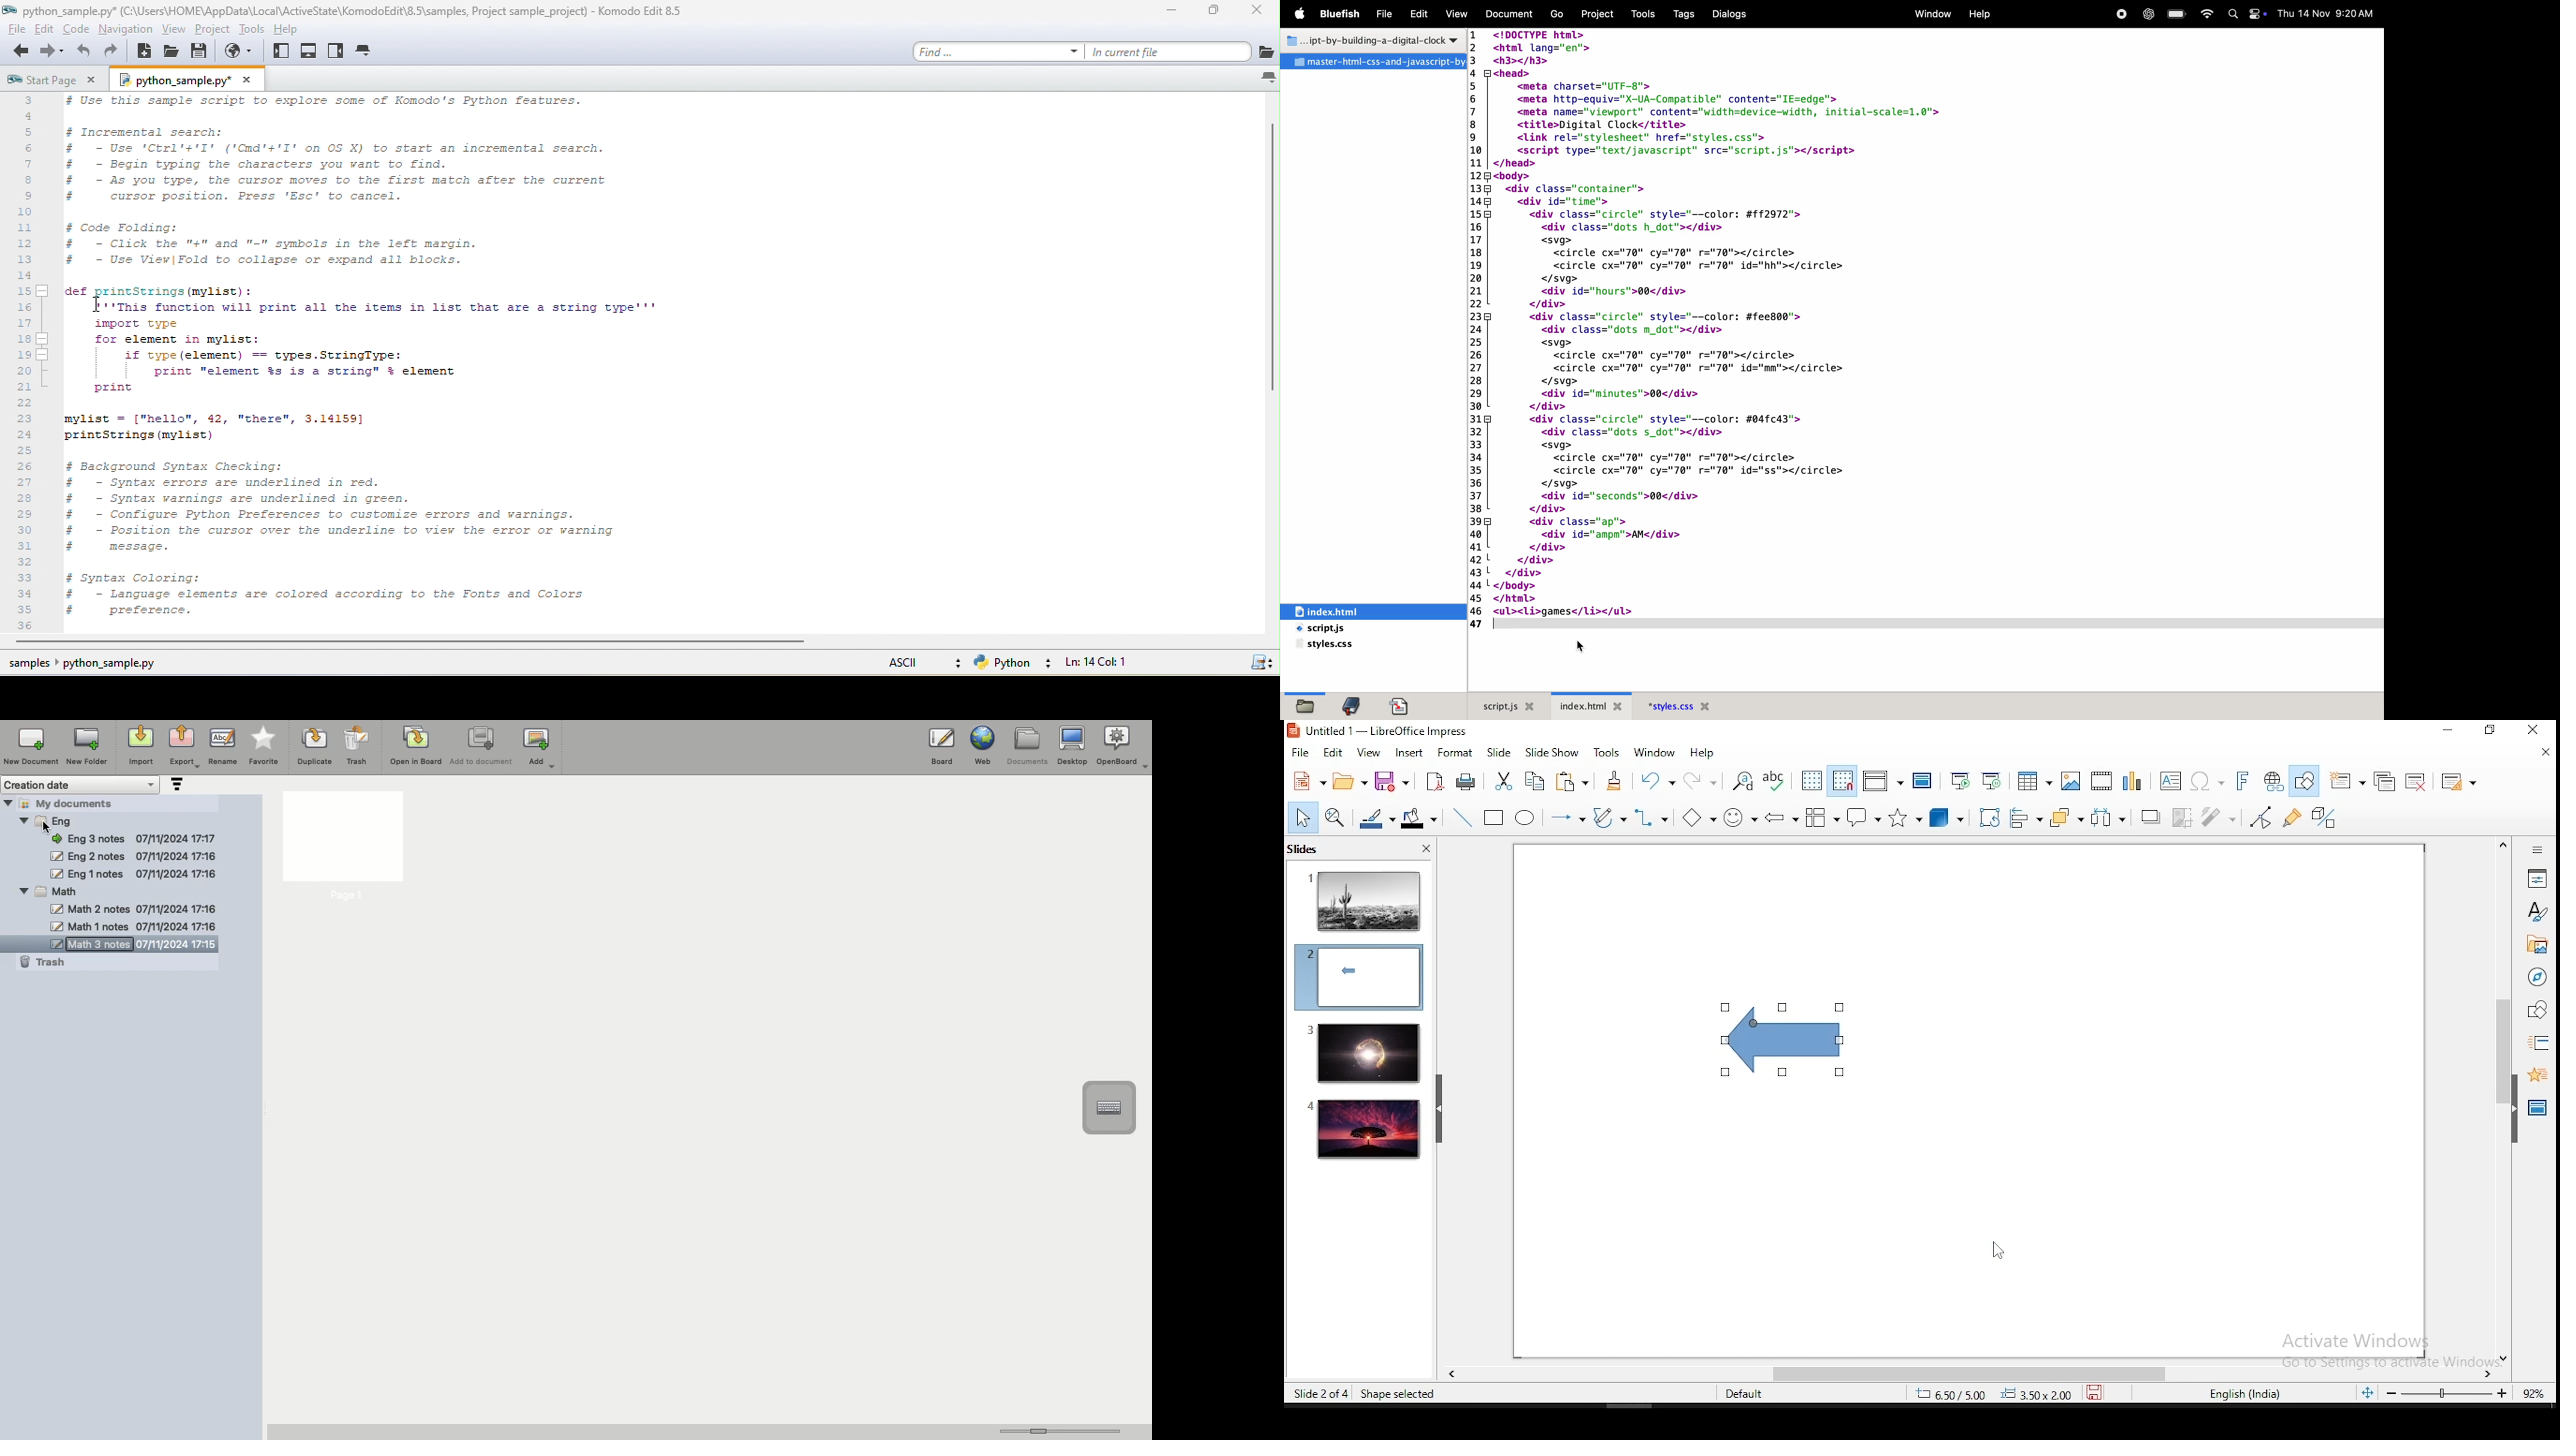 The width and height of the screenshot is (2576, 1456). I want to click on insert audio and video, so click(2101, 782).